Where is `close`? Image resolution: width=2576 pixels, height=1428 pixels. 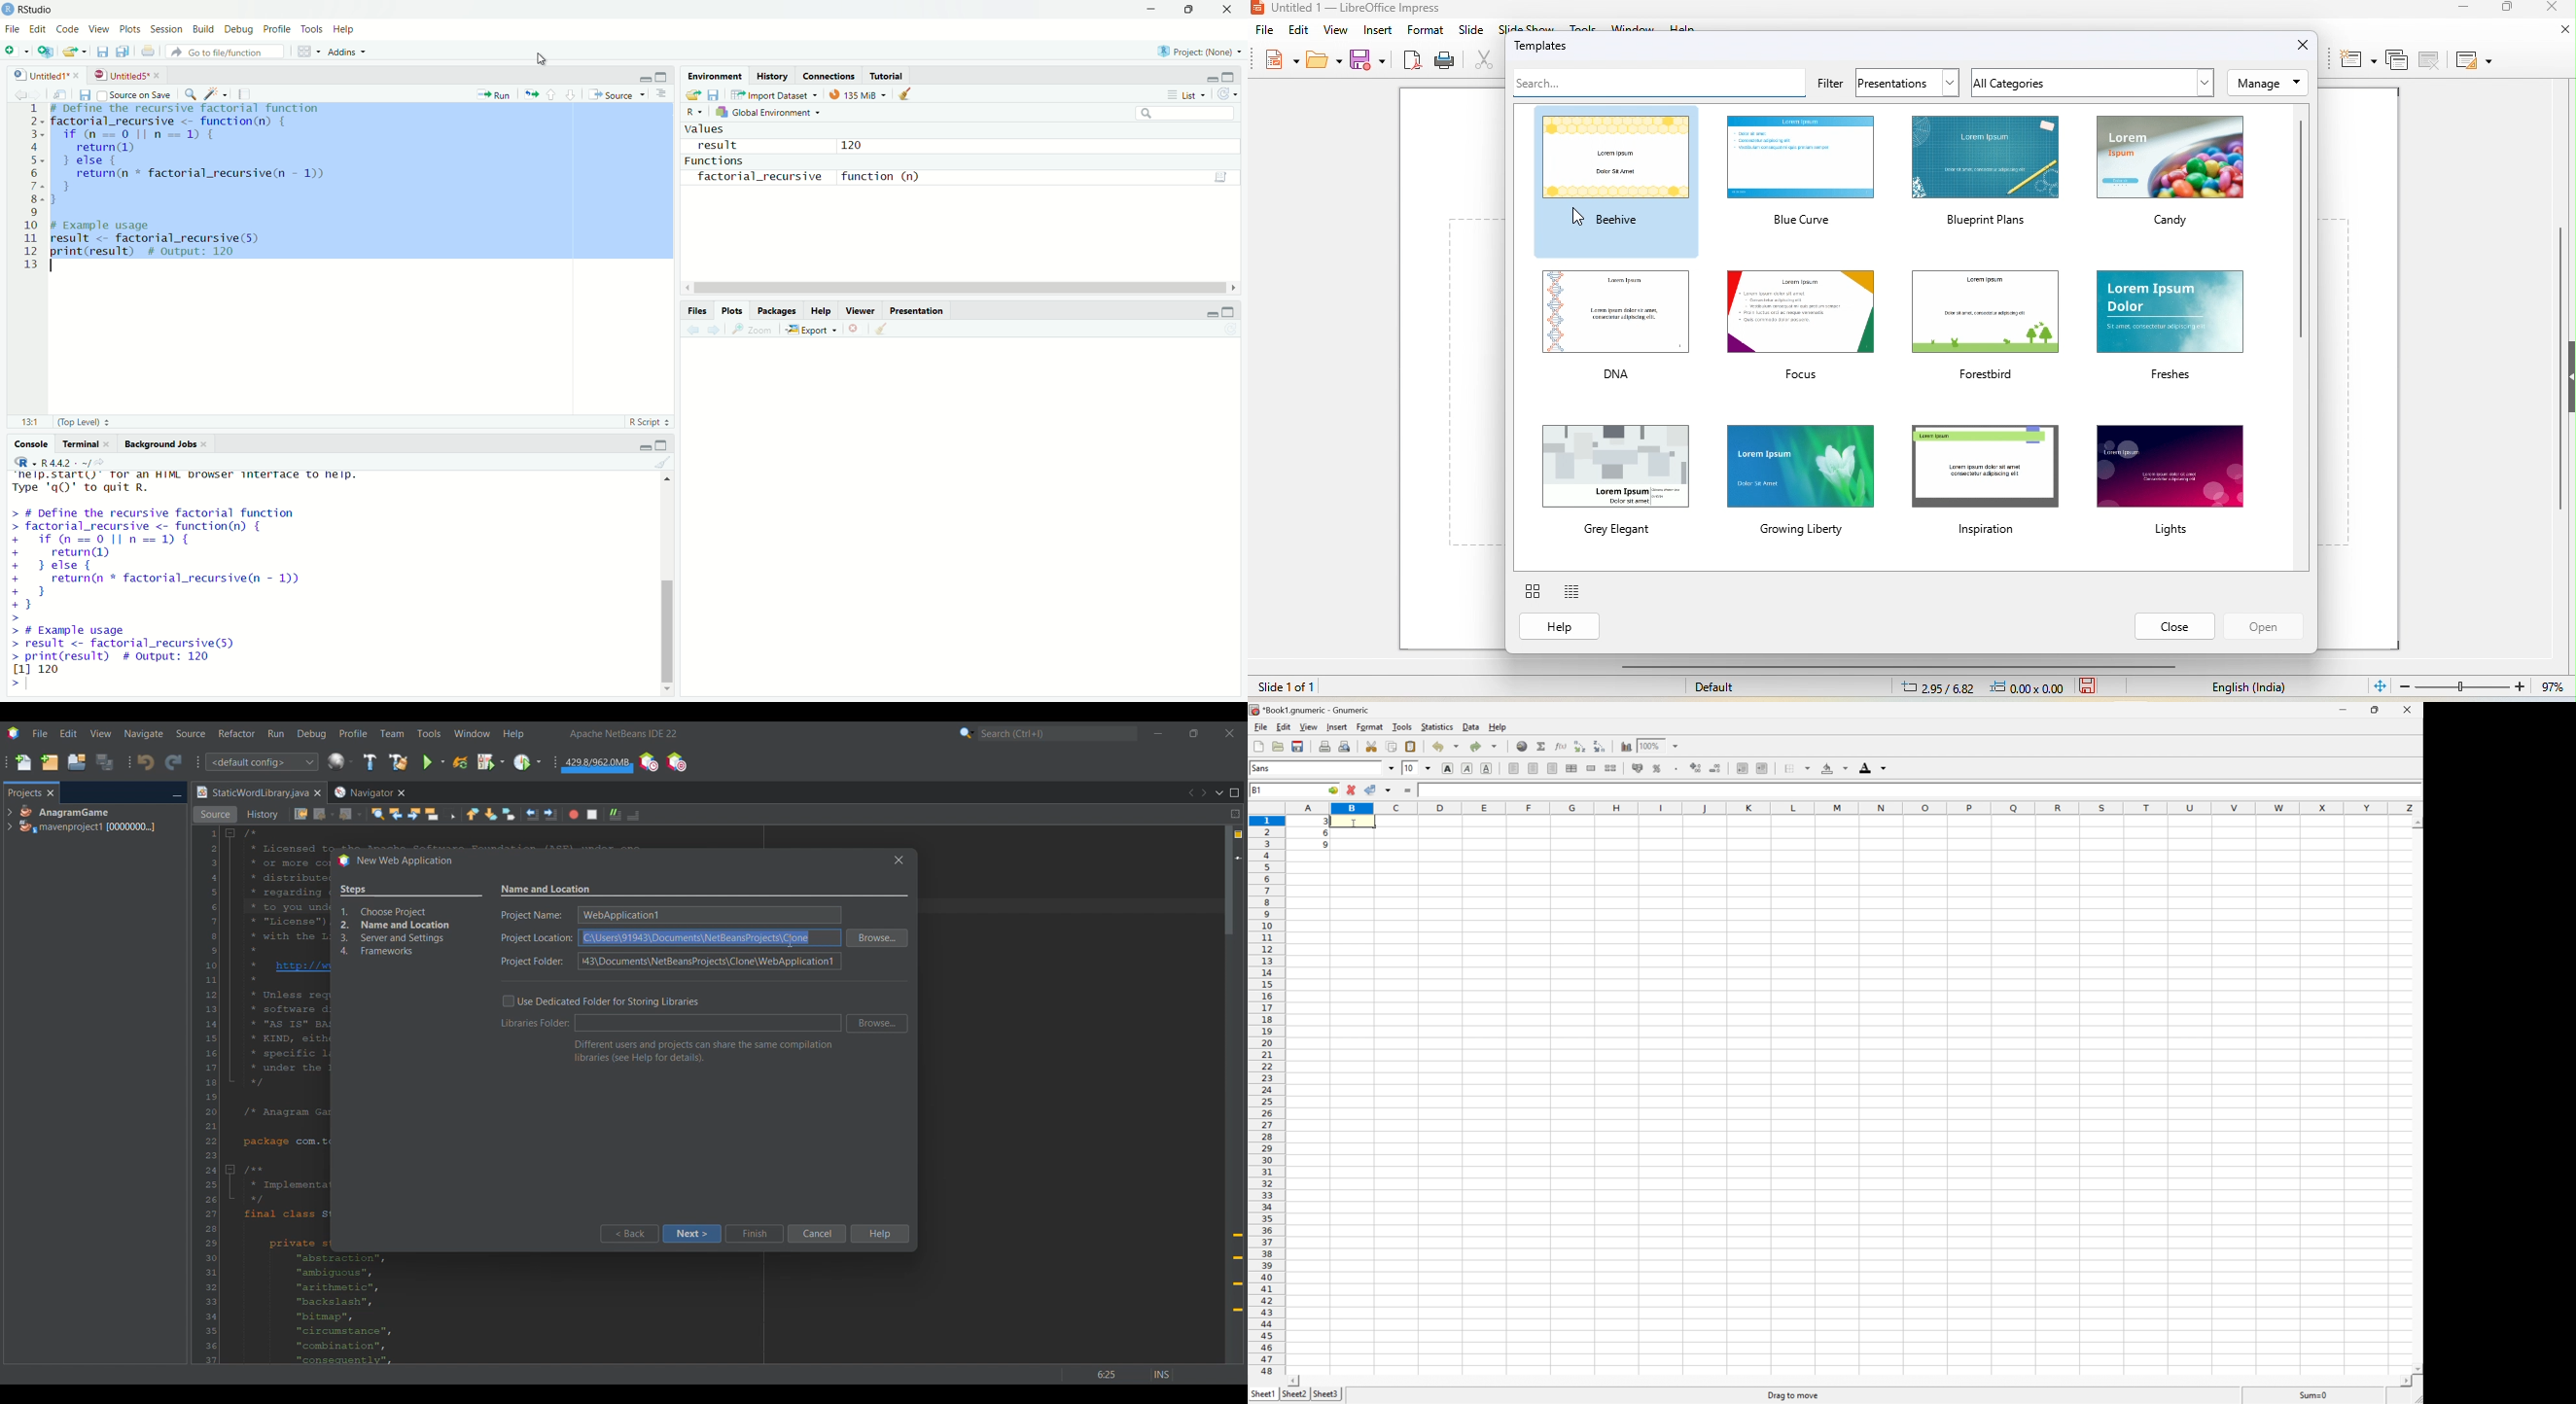
close is located at coordinates (2549, 9).